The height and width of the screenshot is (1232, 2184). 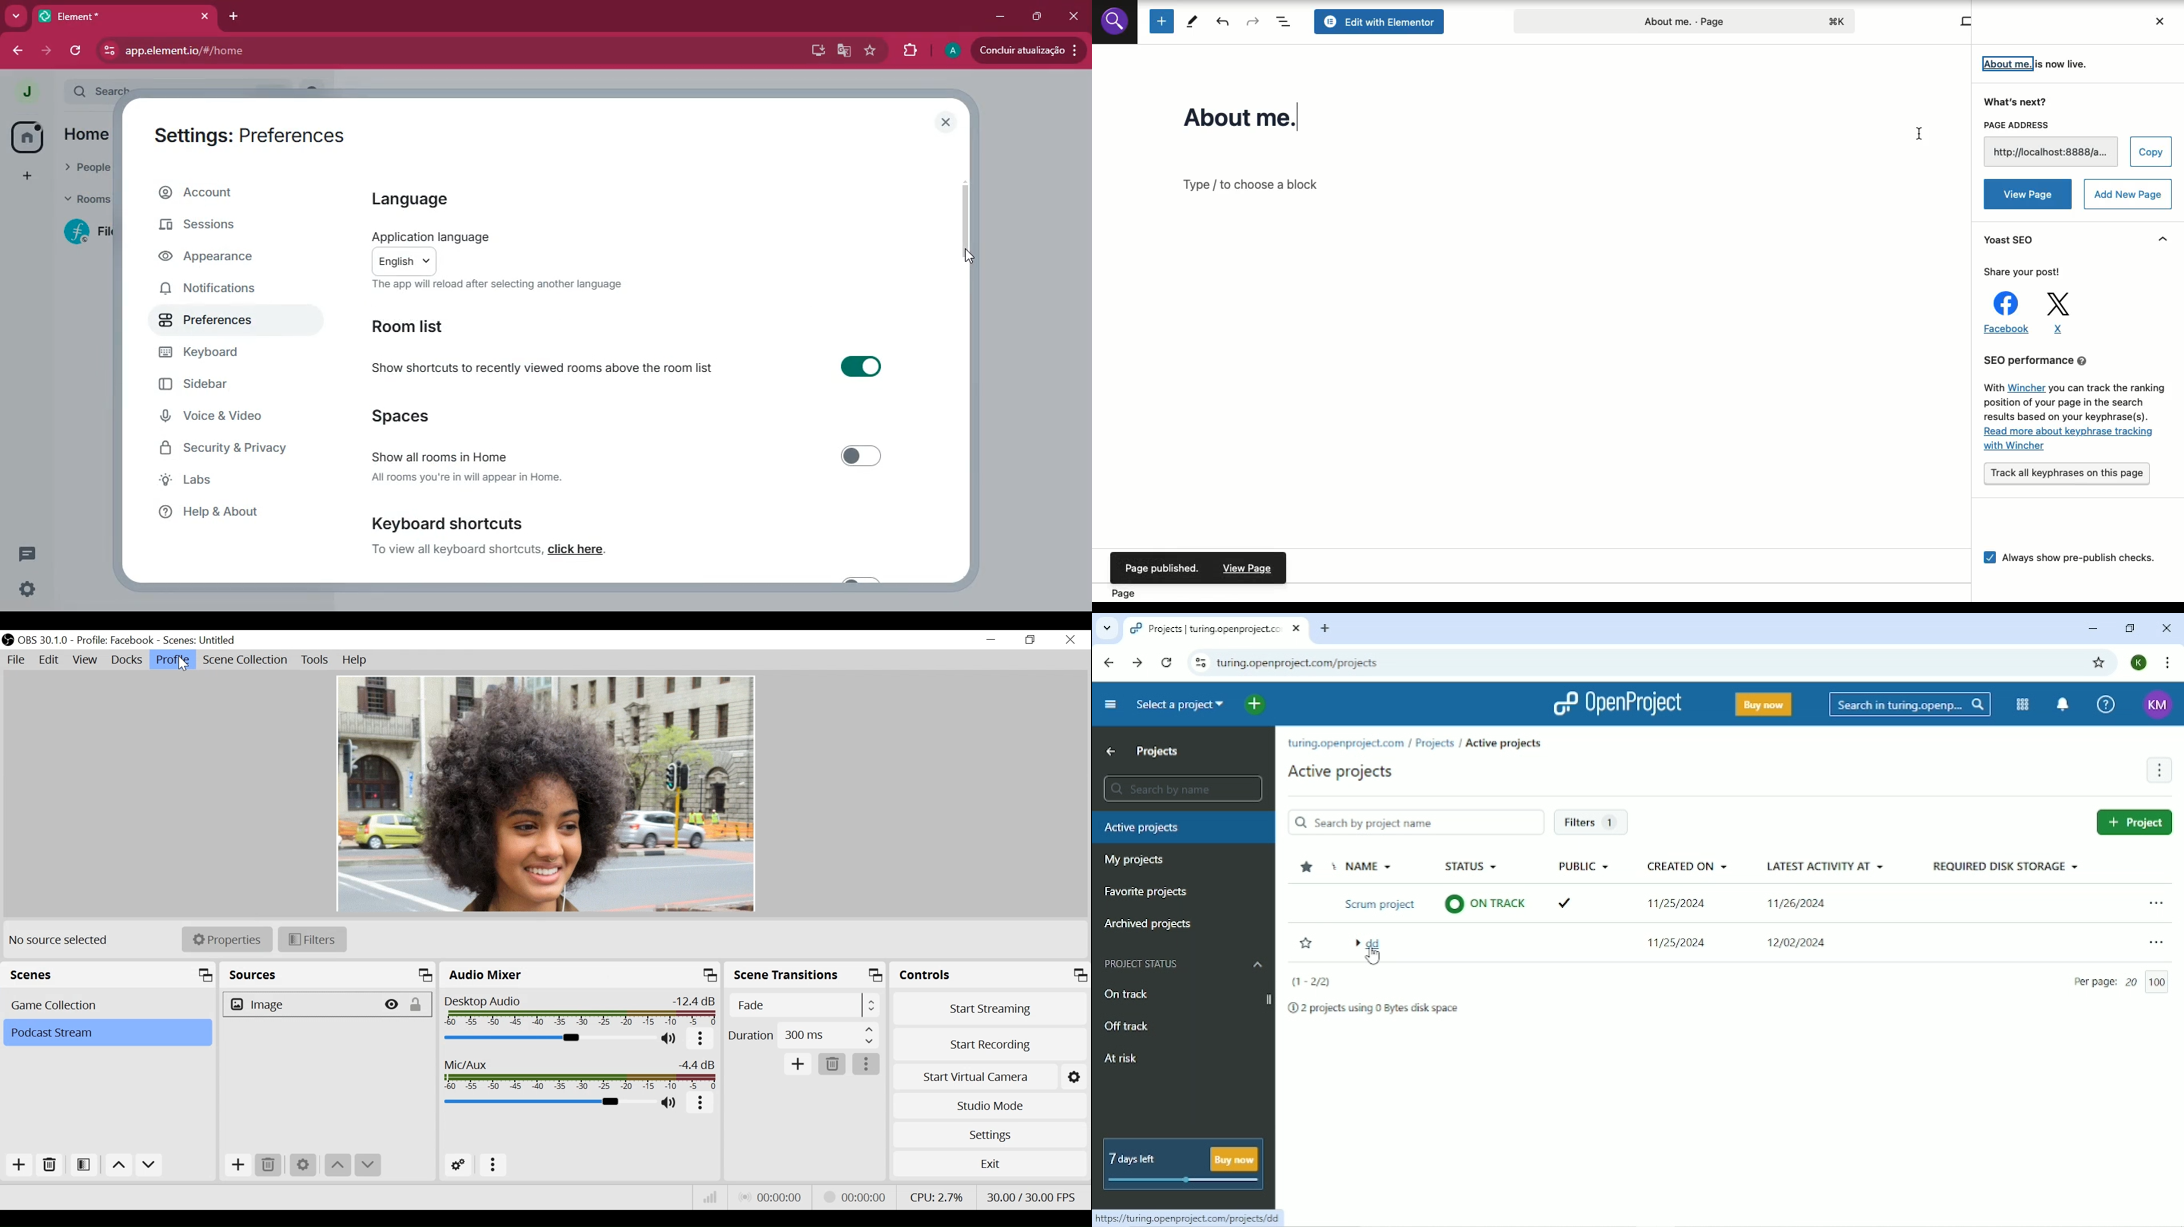 I want to click on Remove, so click(x=51, y=1164).